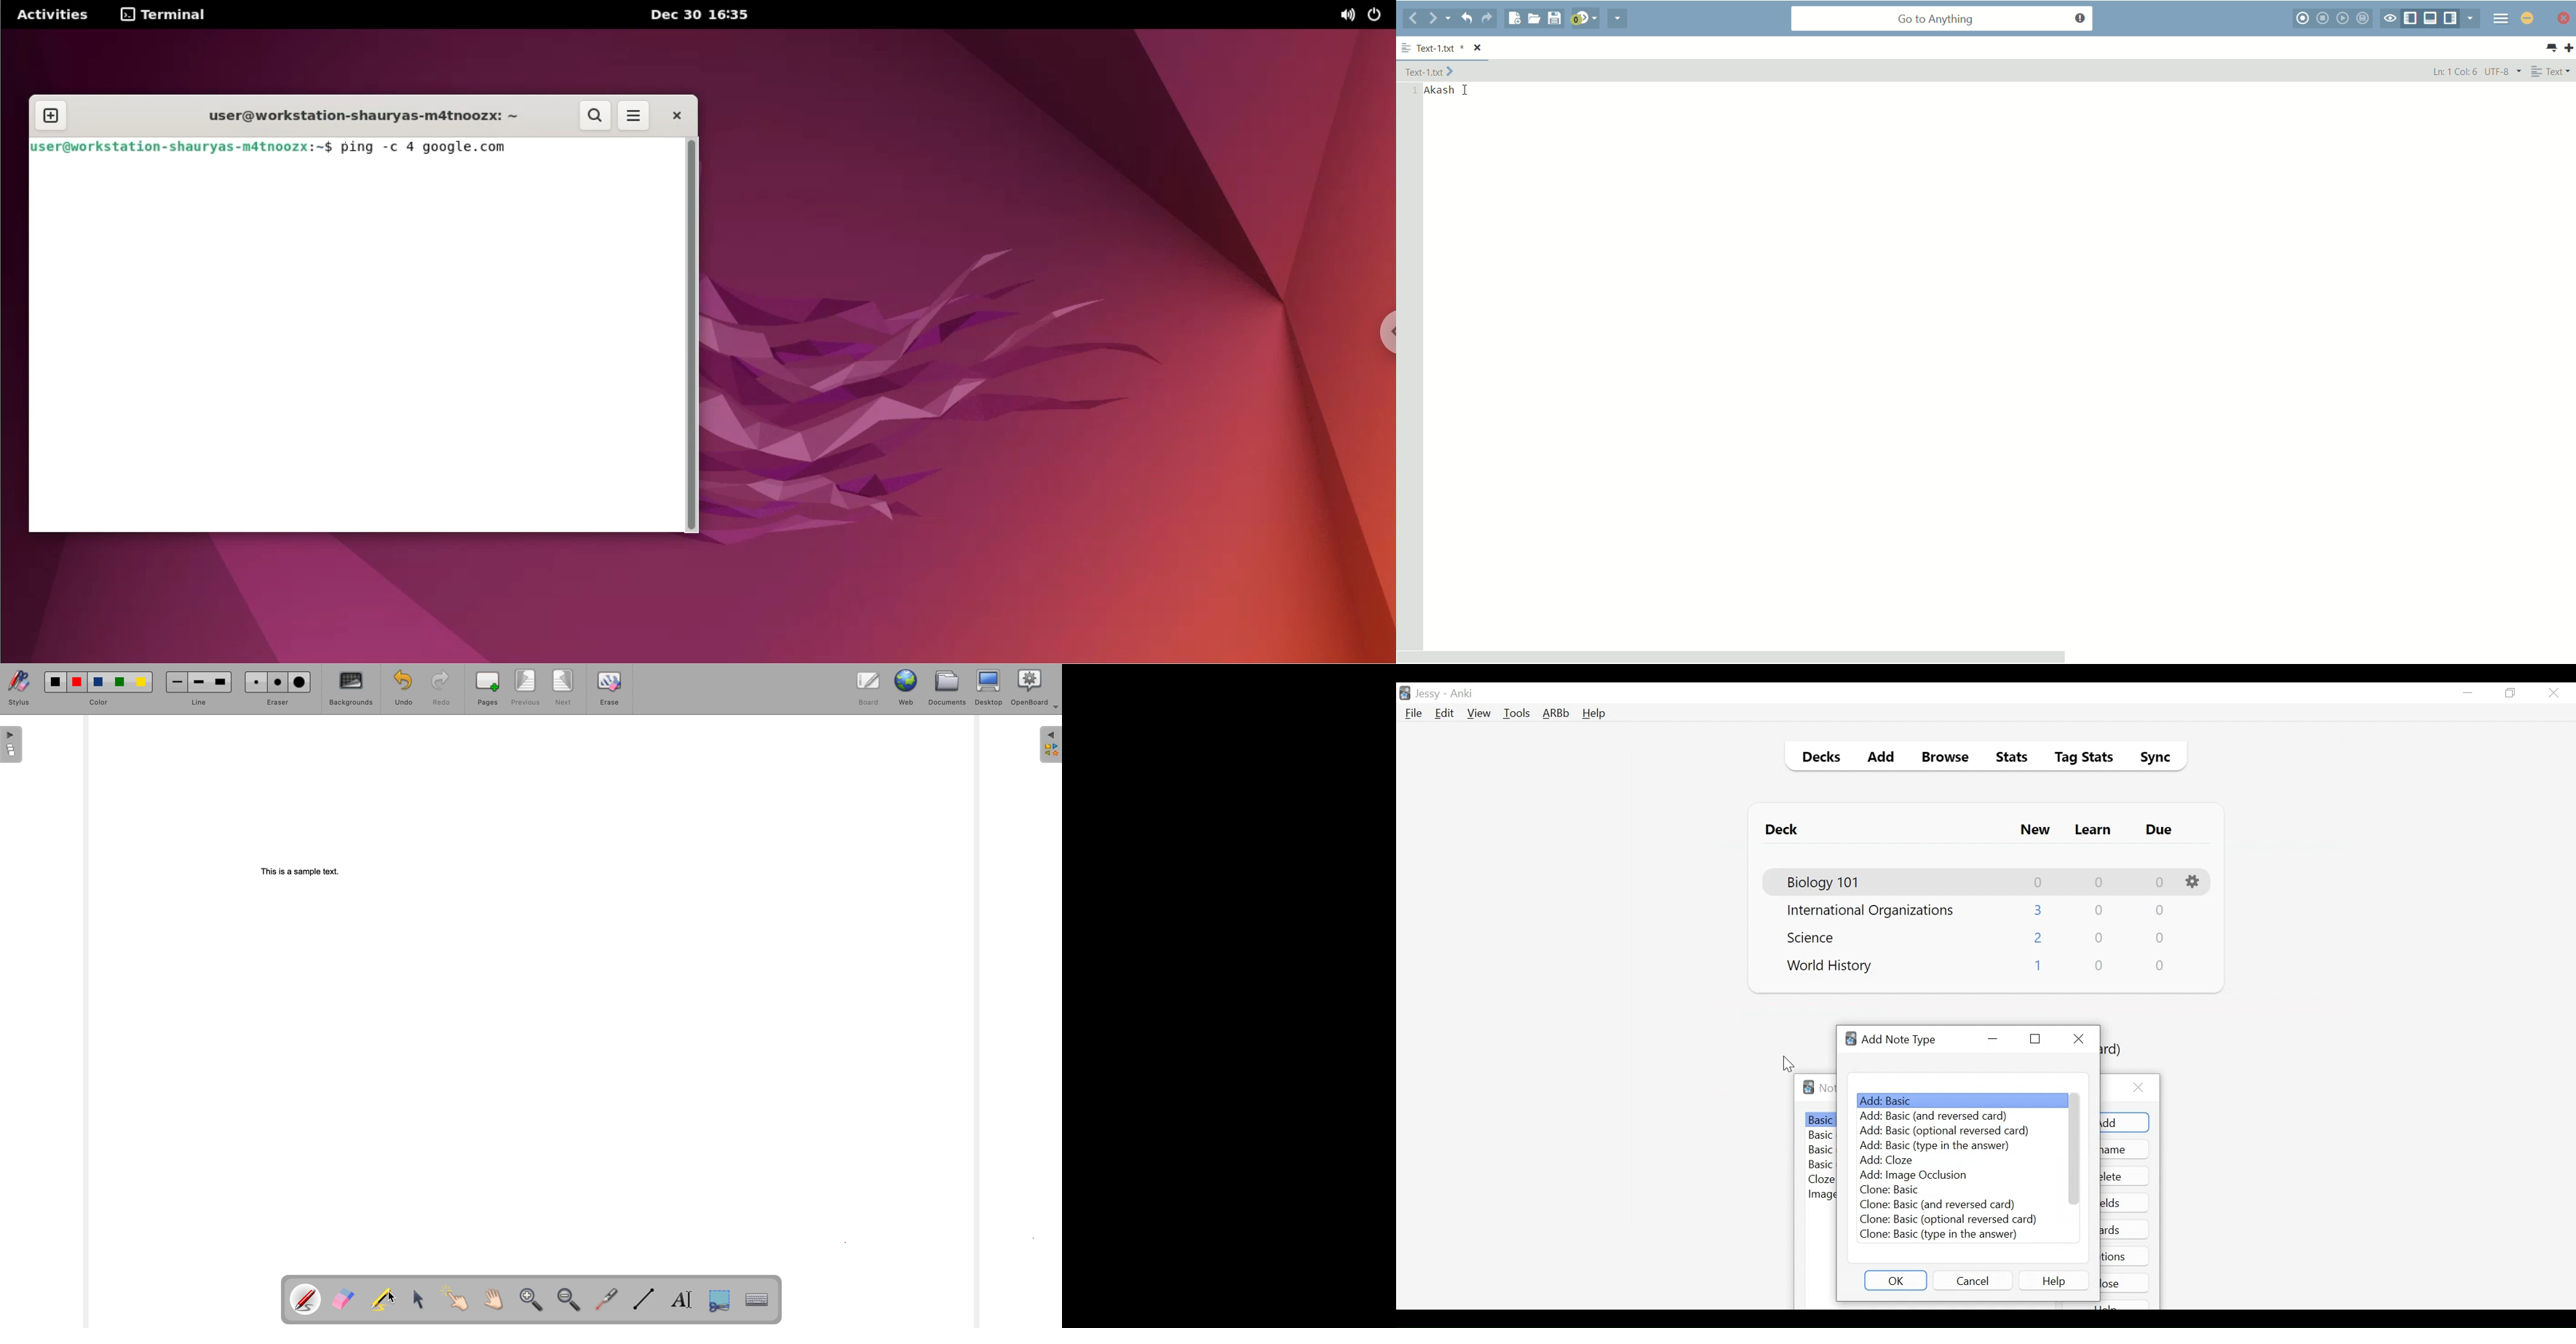  Describe the element at coordinates (1480, 713) in the screenshot. I see `View` at that location.